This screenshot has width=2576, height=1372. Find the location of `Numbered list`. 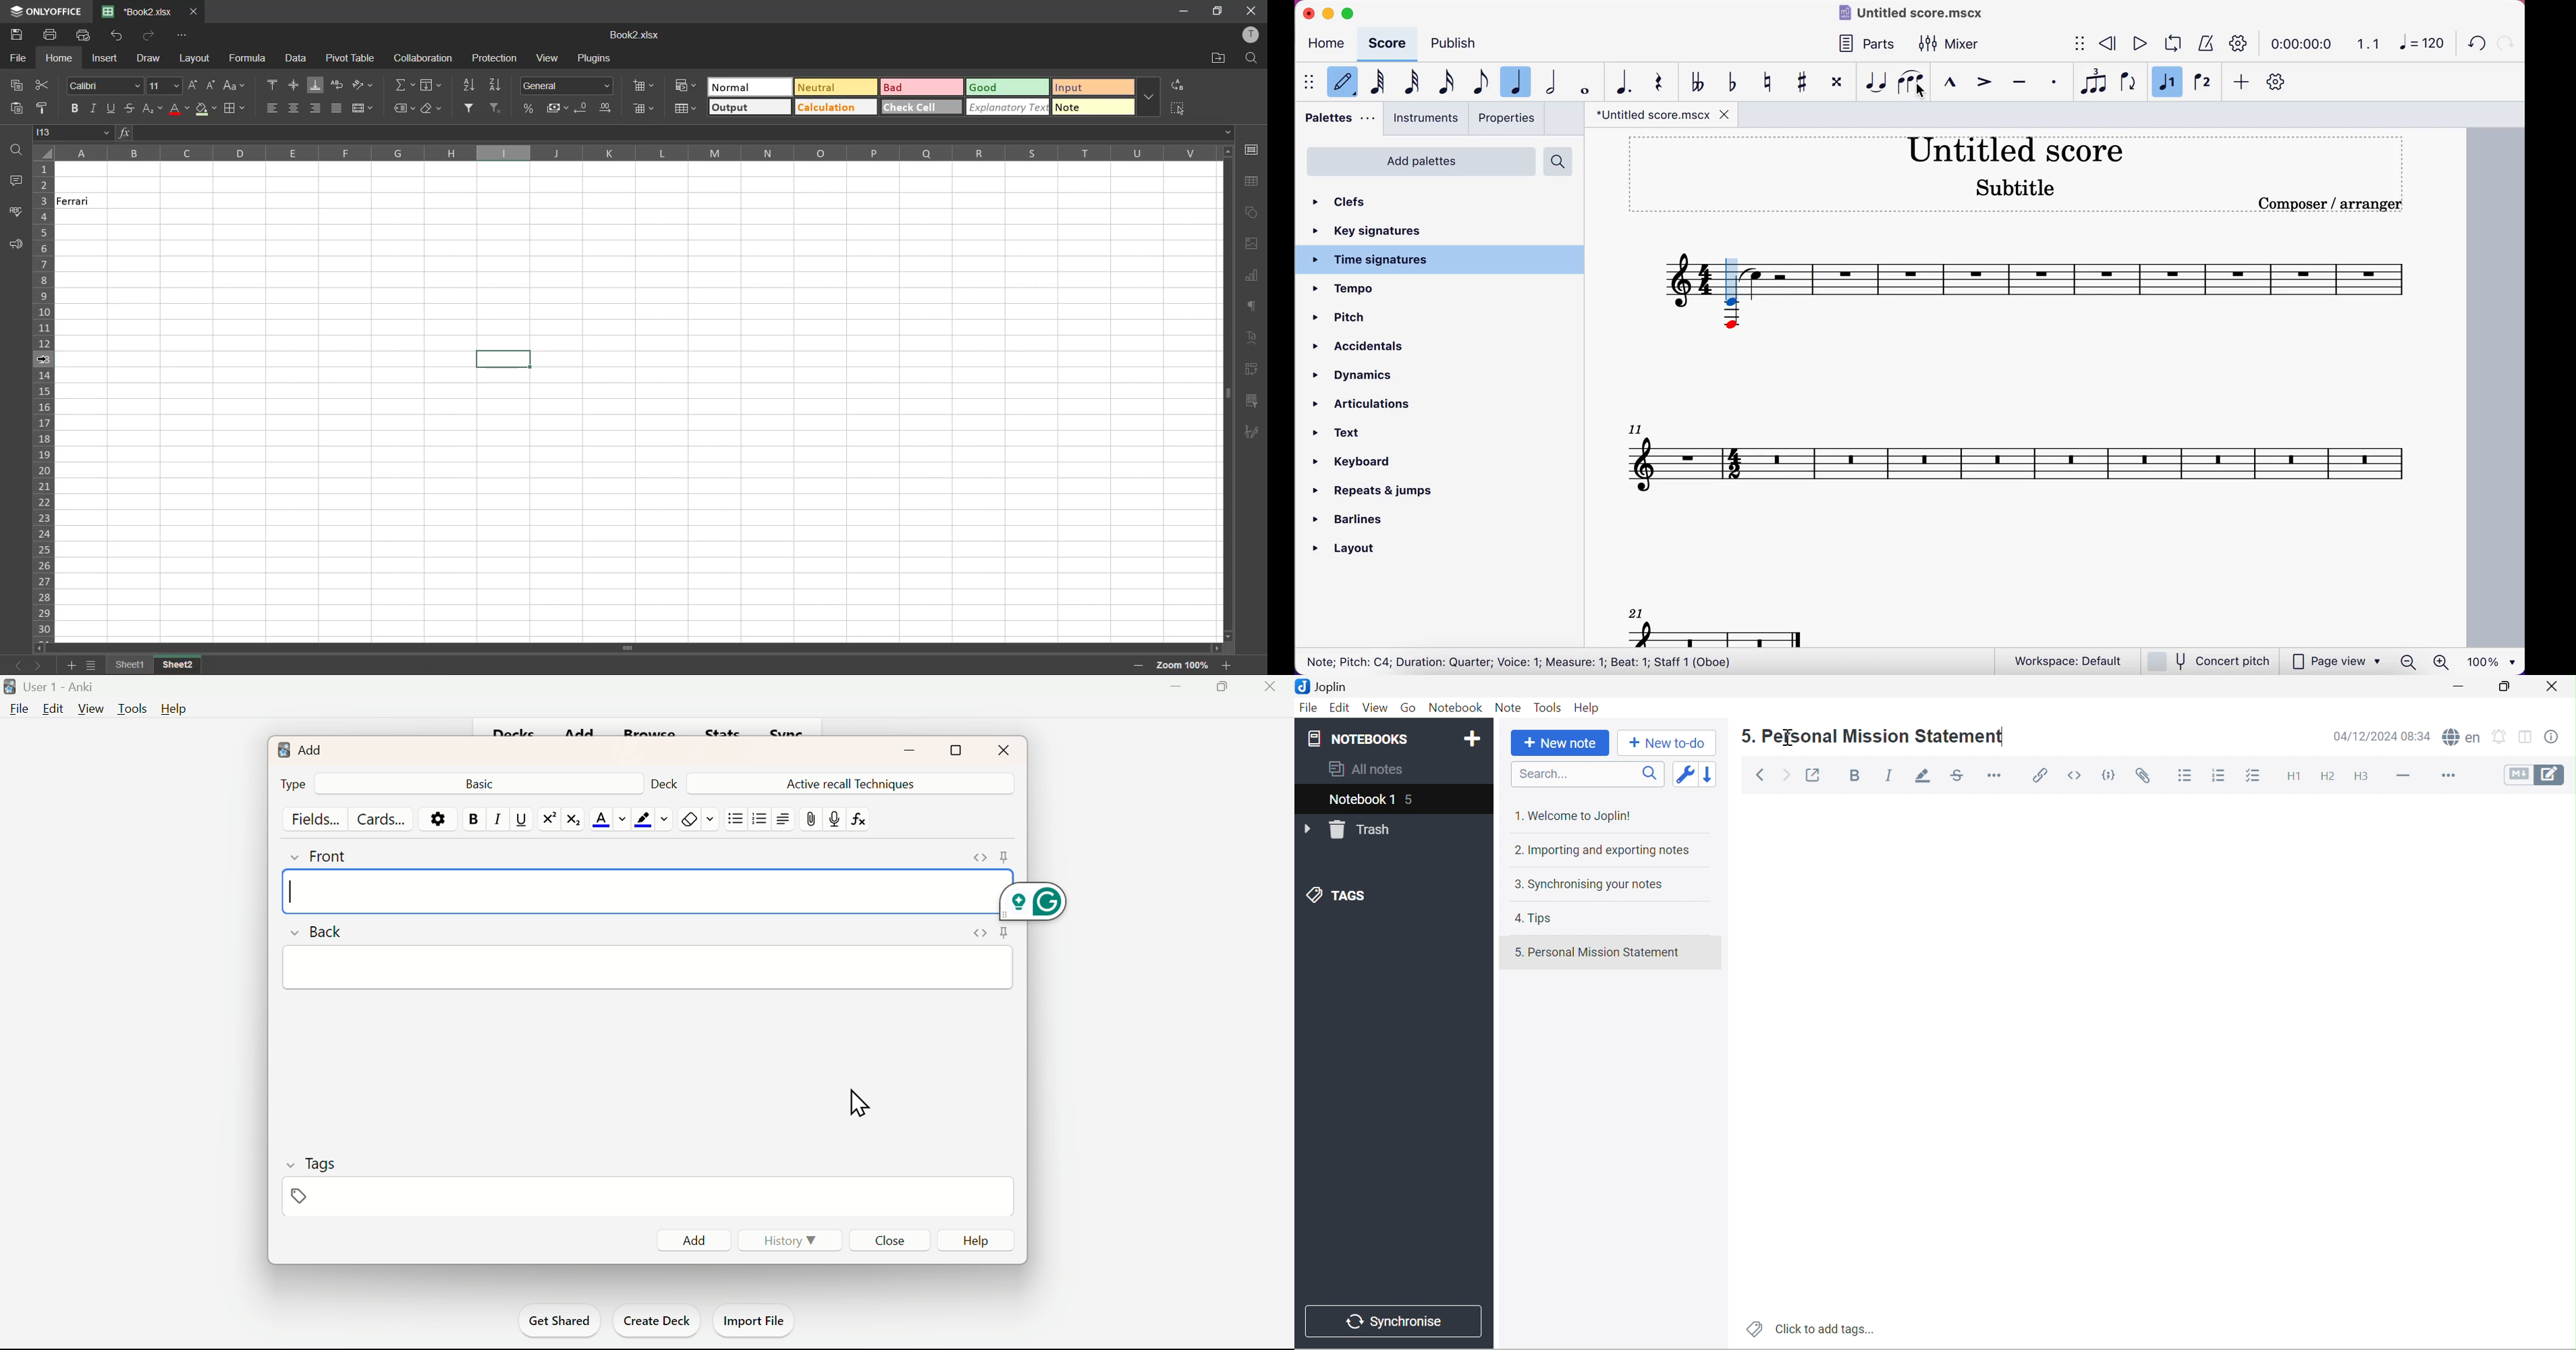

Numbered list is located at coordinates (2223, 777).